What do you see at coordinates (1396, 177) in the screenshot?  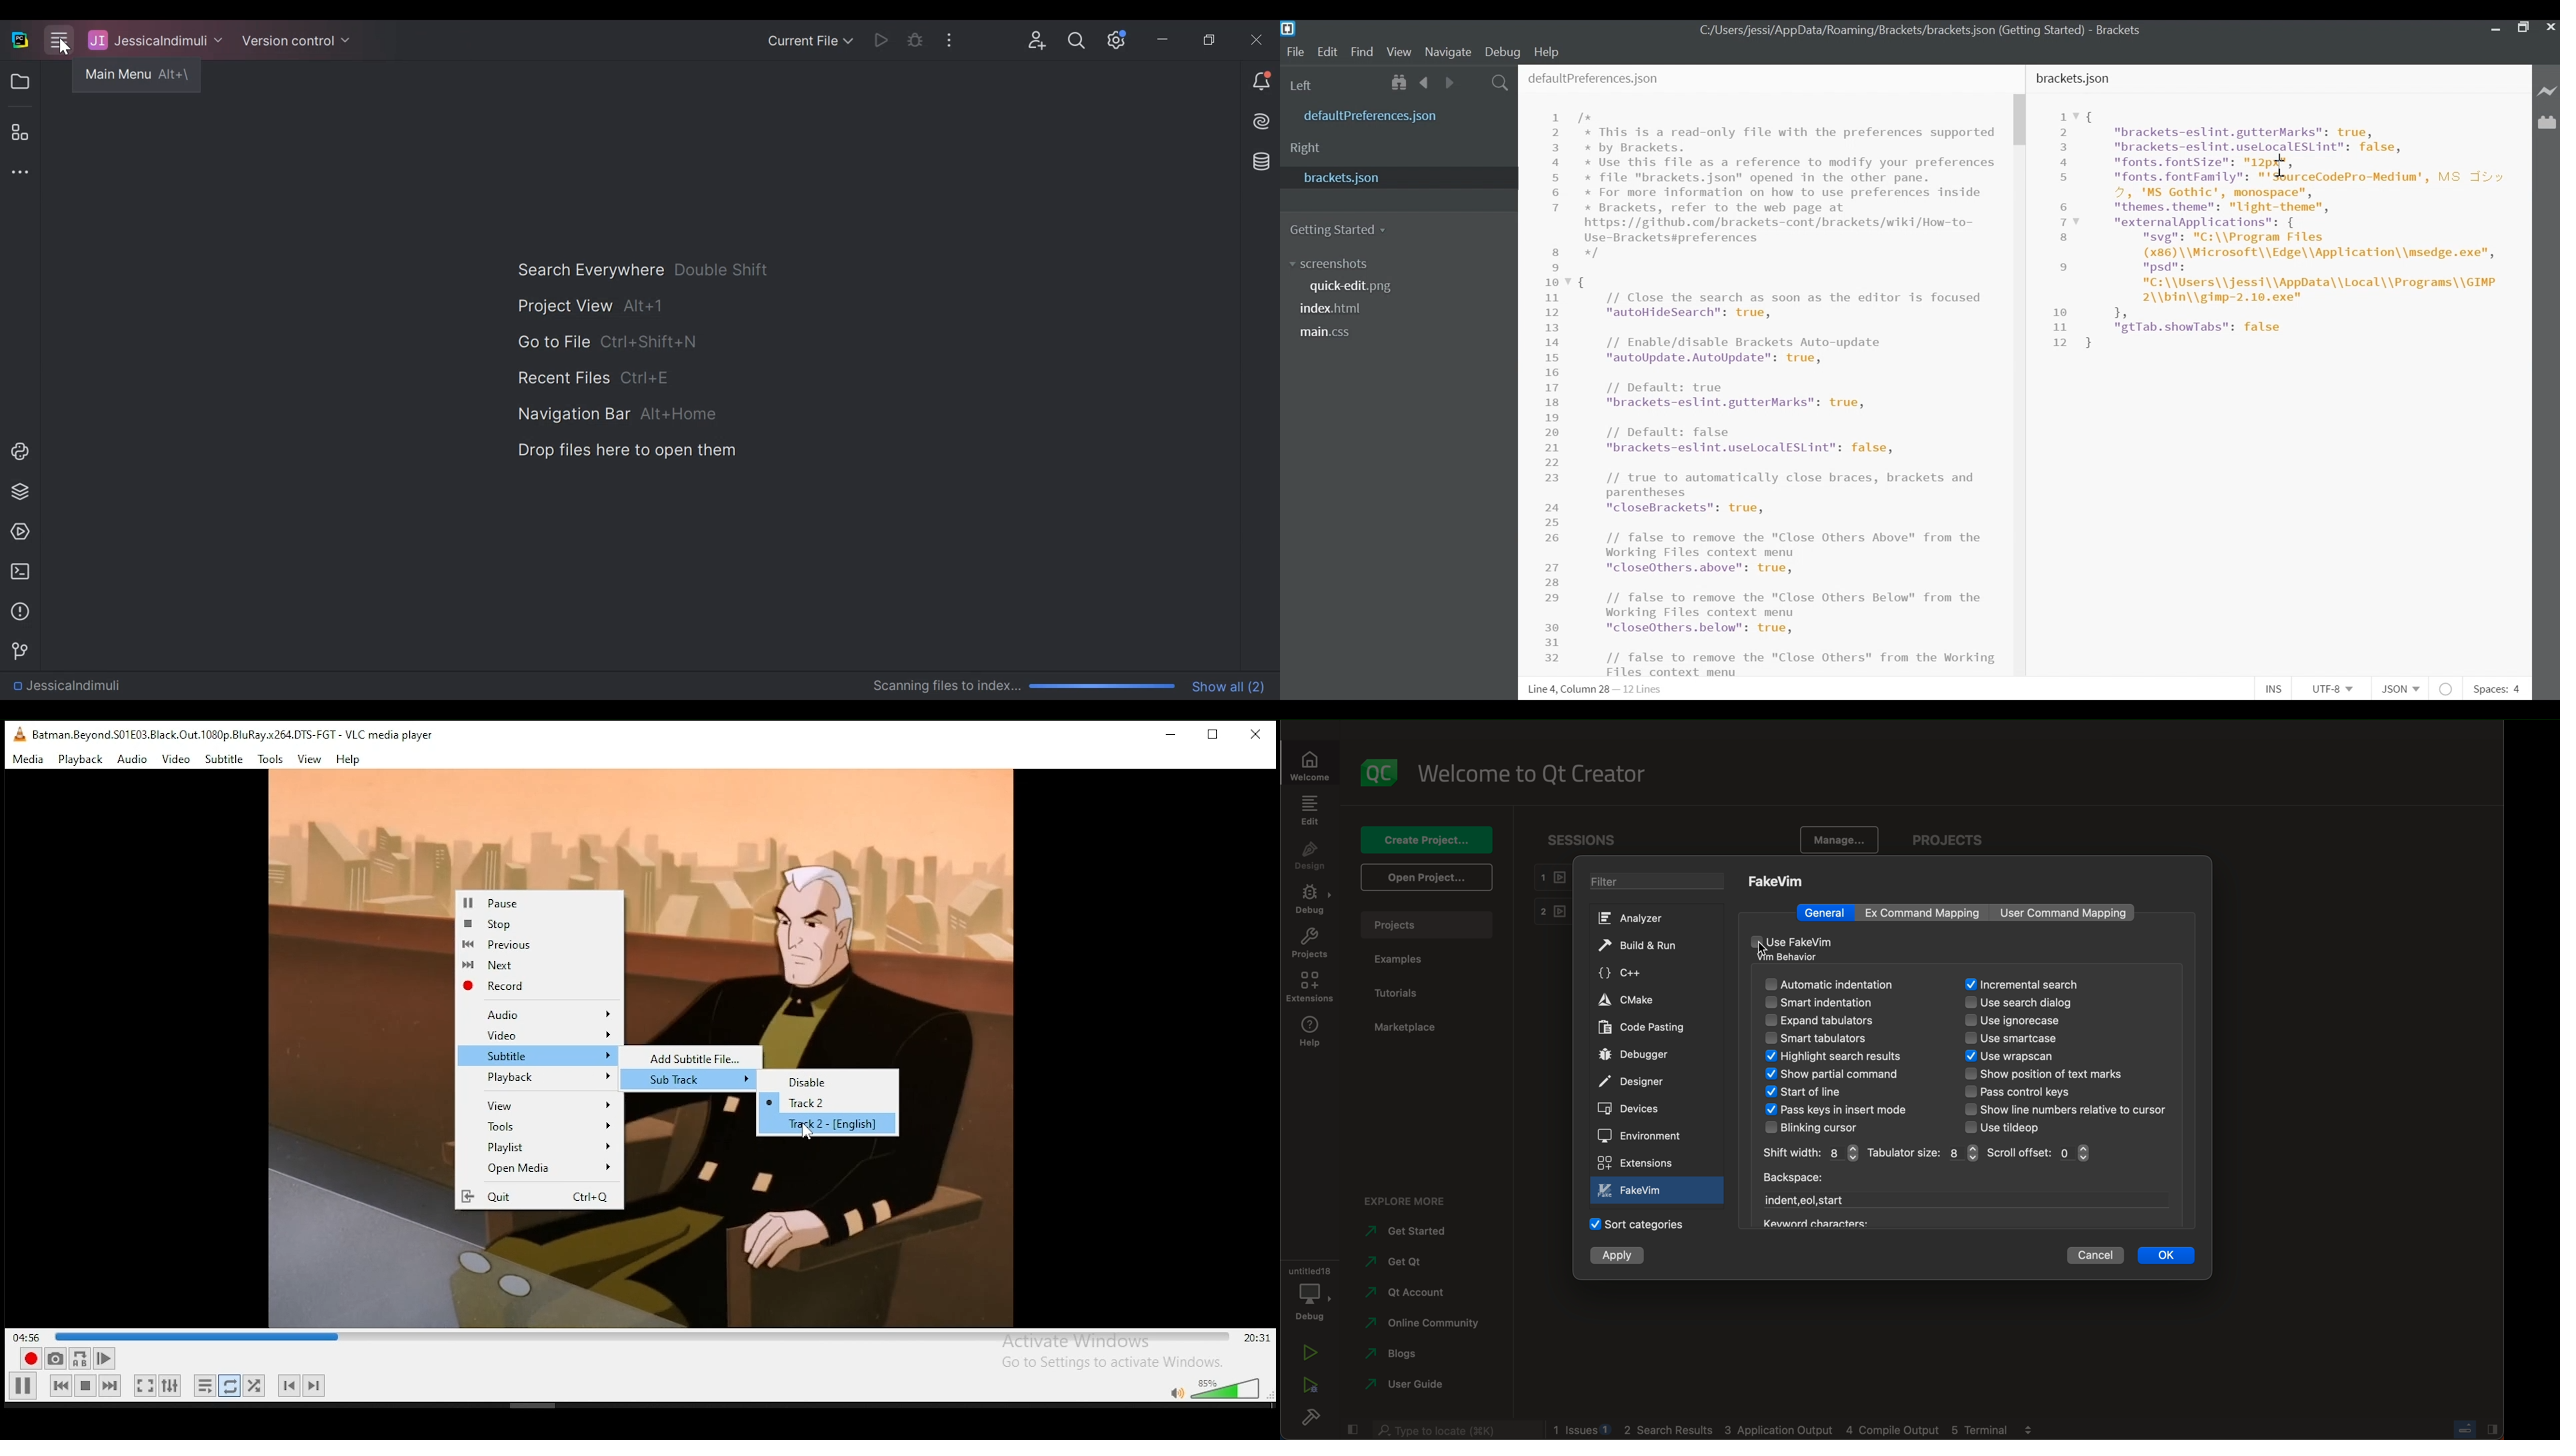 I see `bracket.json File` at bounding box center [1396, 177].